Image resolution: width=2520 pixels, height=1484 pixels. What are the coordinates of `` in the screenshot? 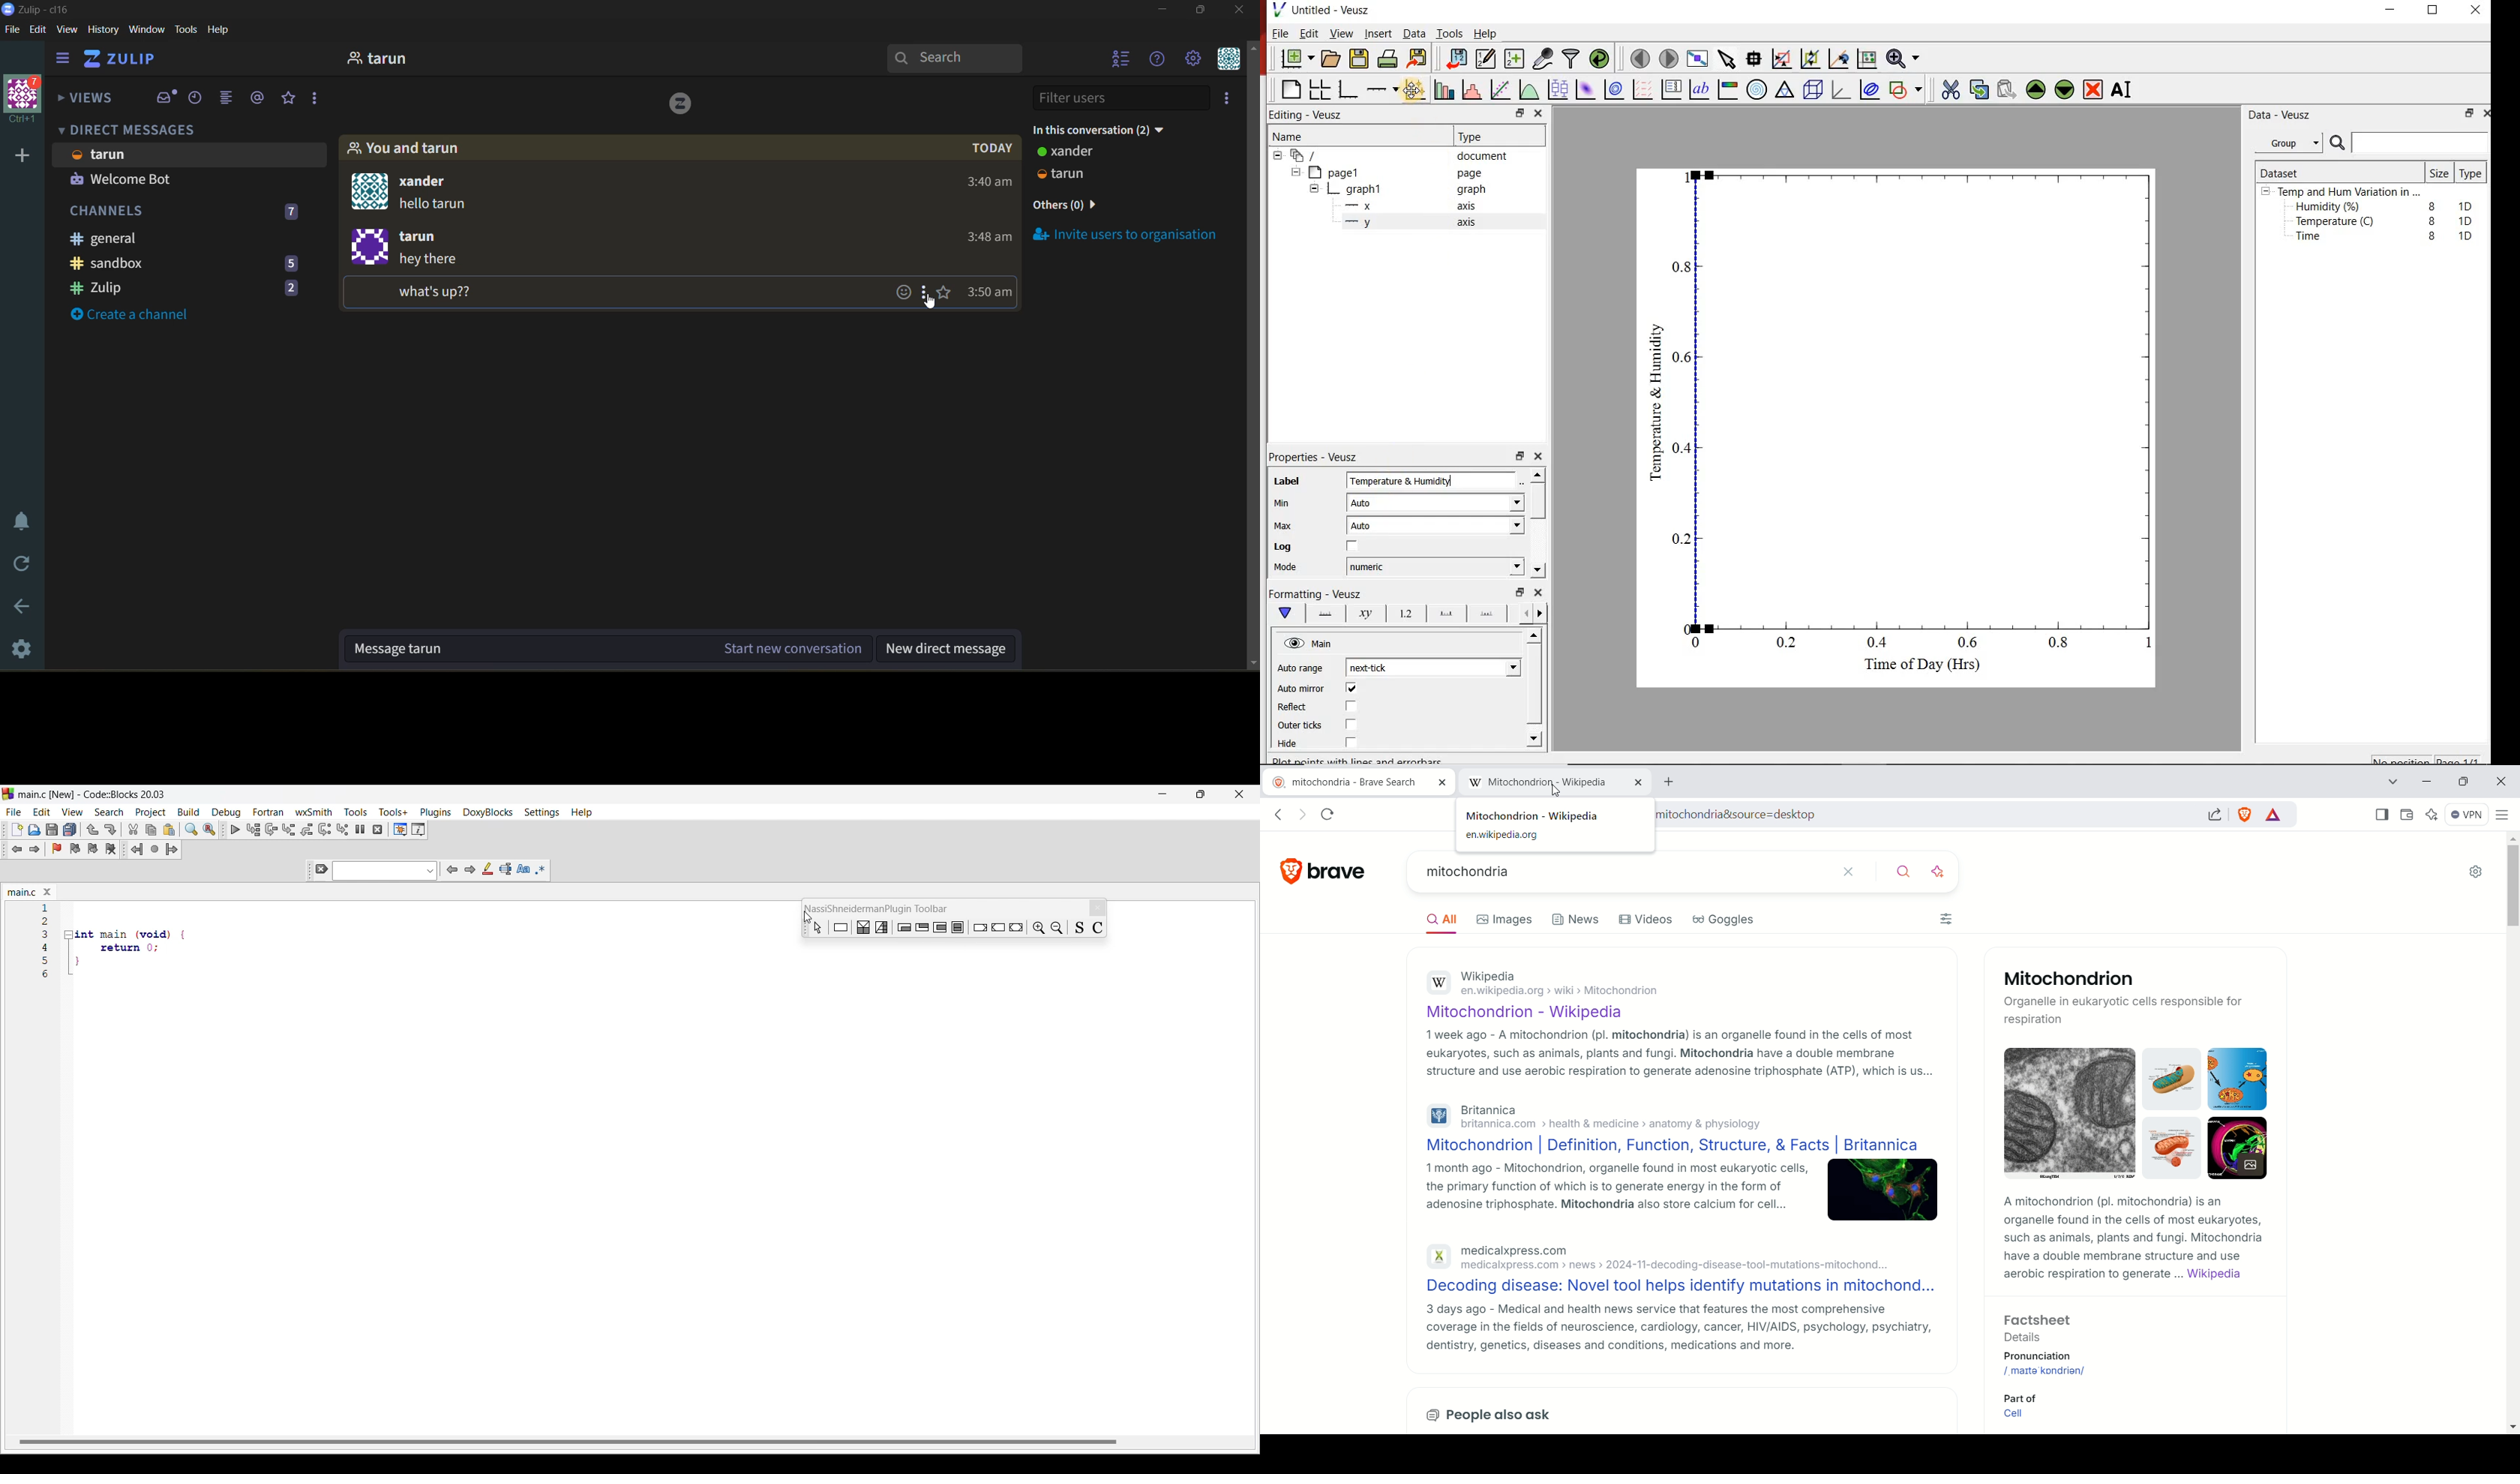 It's located at (119, 948).